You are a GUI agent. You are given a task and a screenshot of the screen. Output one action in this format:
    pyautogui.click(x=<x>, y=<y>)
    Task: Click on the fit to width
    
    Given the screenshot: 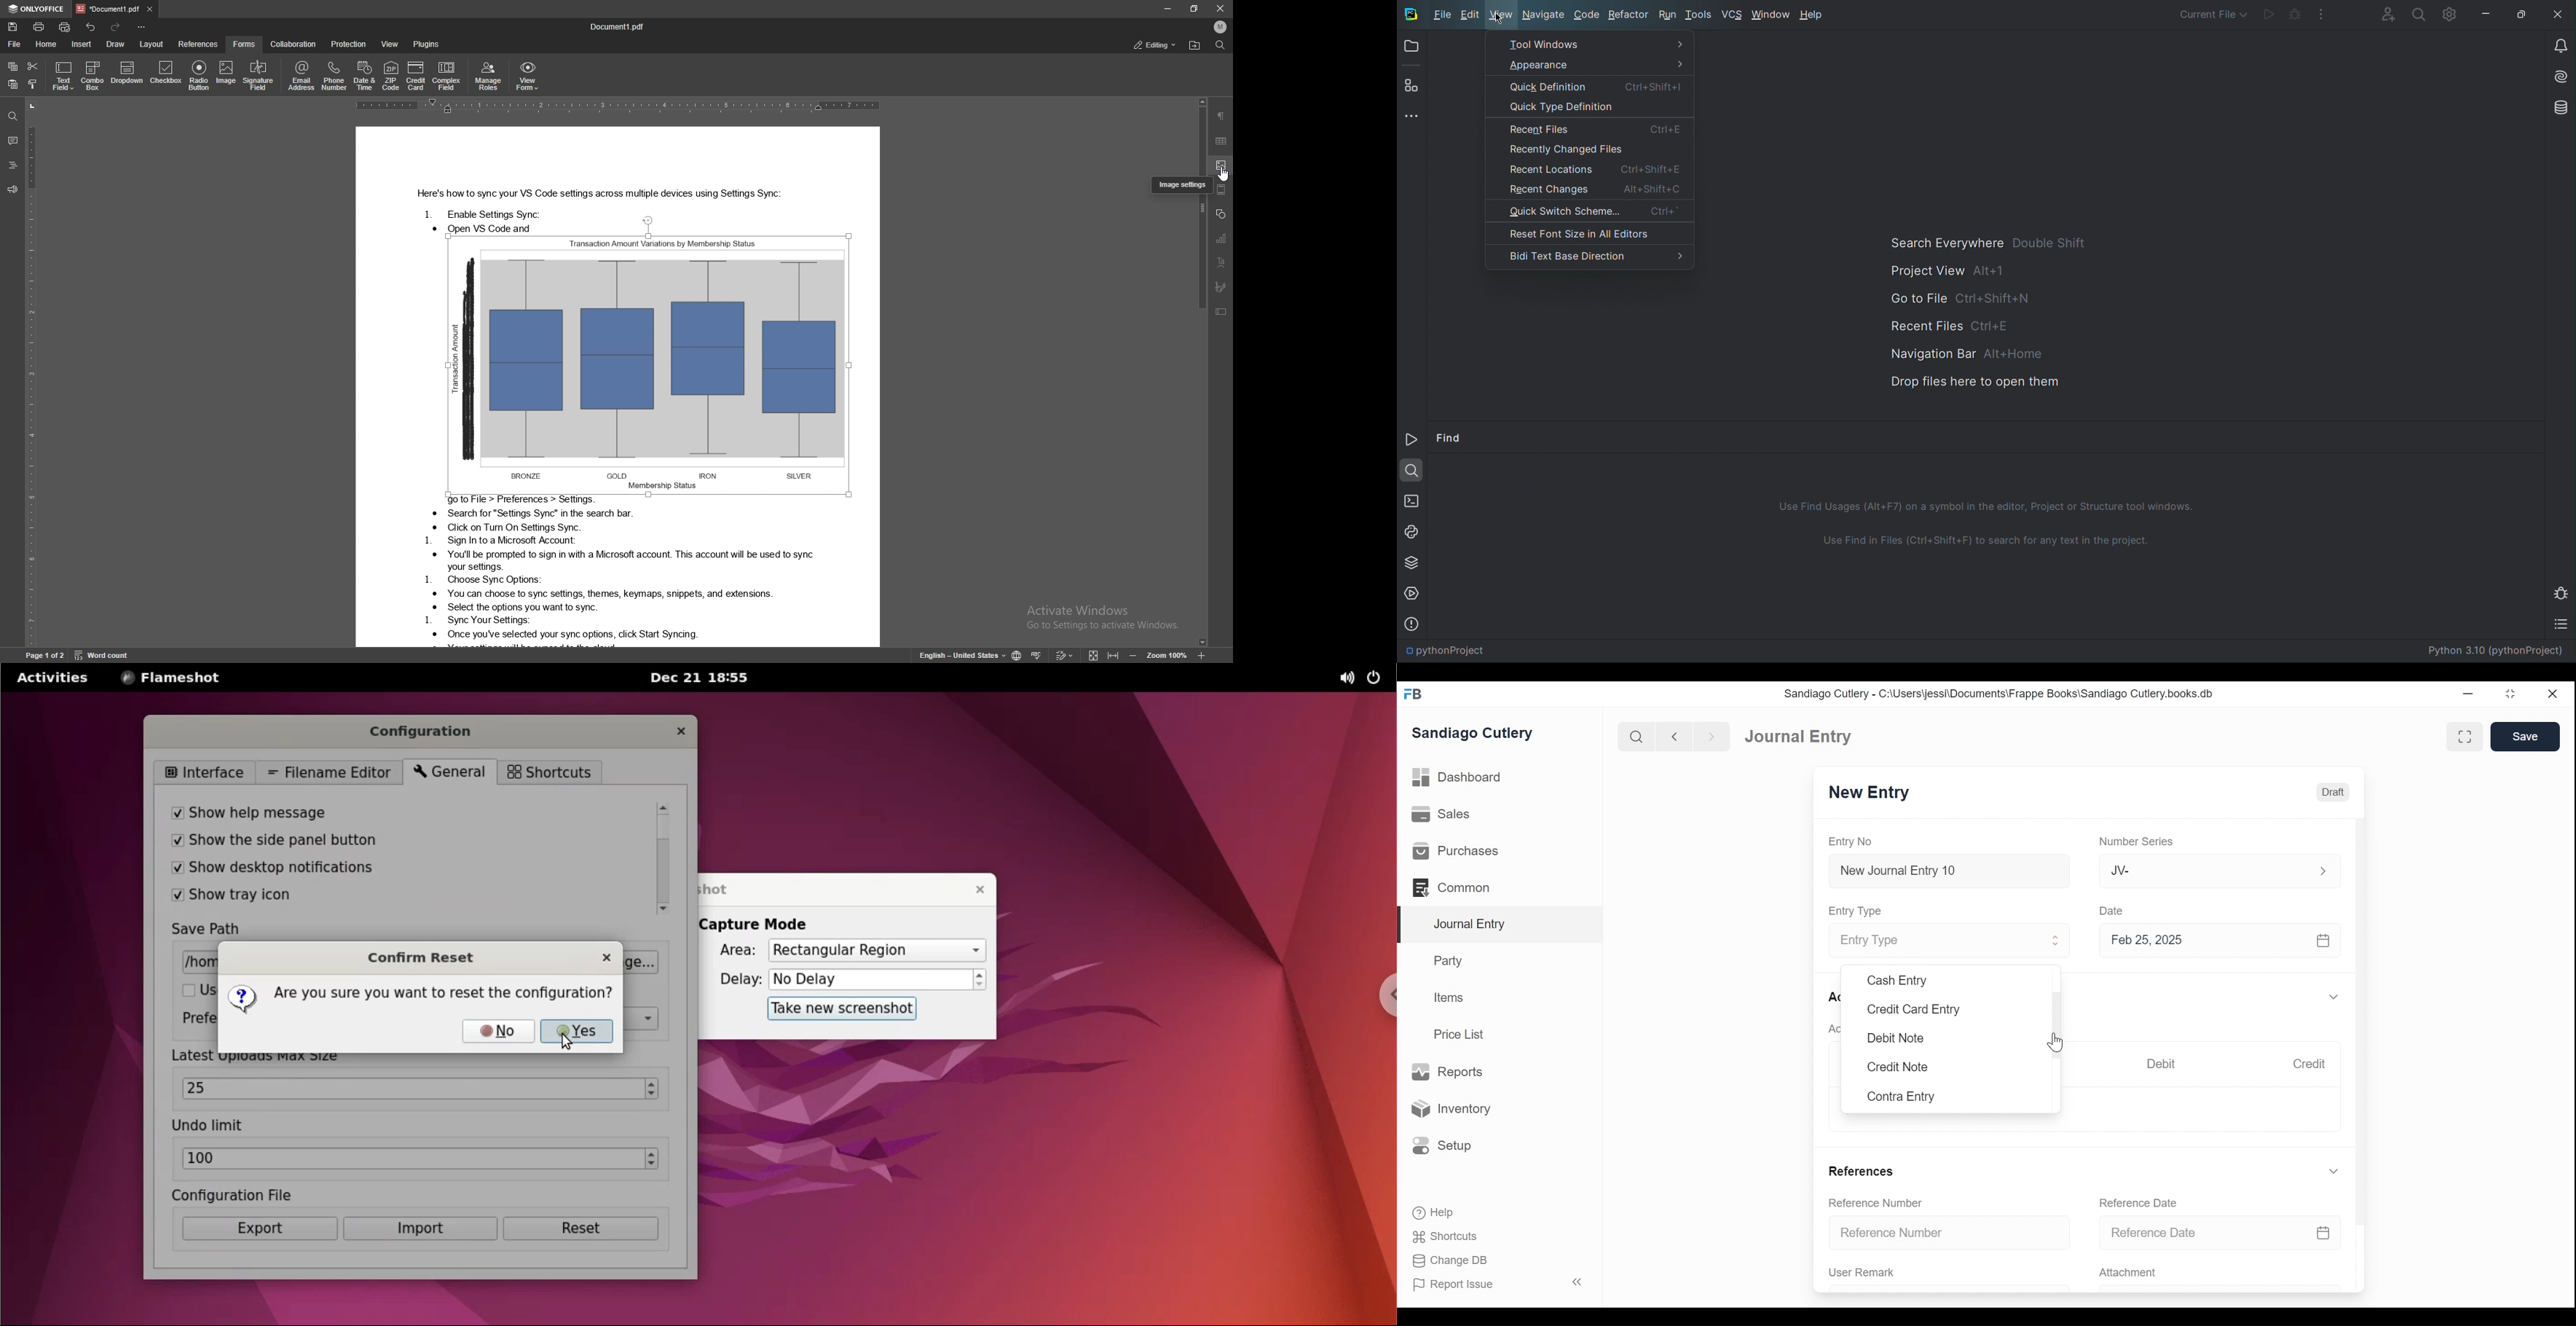 What is the action you would take?
    pyautogui.click(x=1112, y=655)
    